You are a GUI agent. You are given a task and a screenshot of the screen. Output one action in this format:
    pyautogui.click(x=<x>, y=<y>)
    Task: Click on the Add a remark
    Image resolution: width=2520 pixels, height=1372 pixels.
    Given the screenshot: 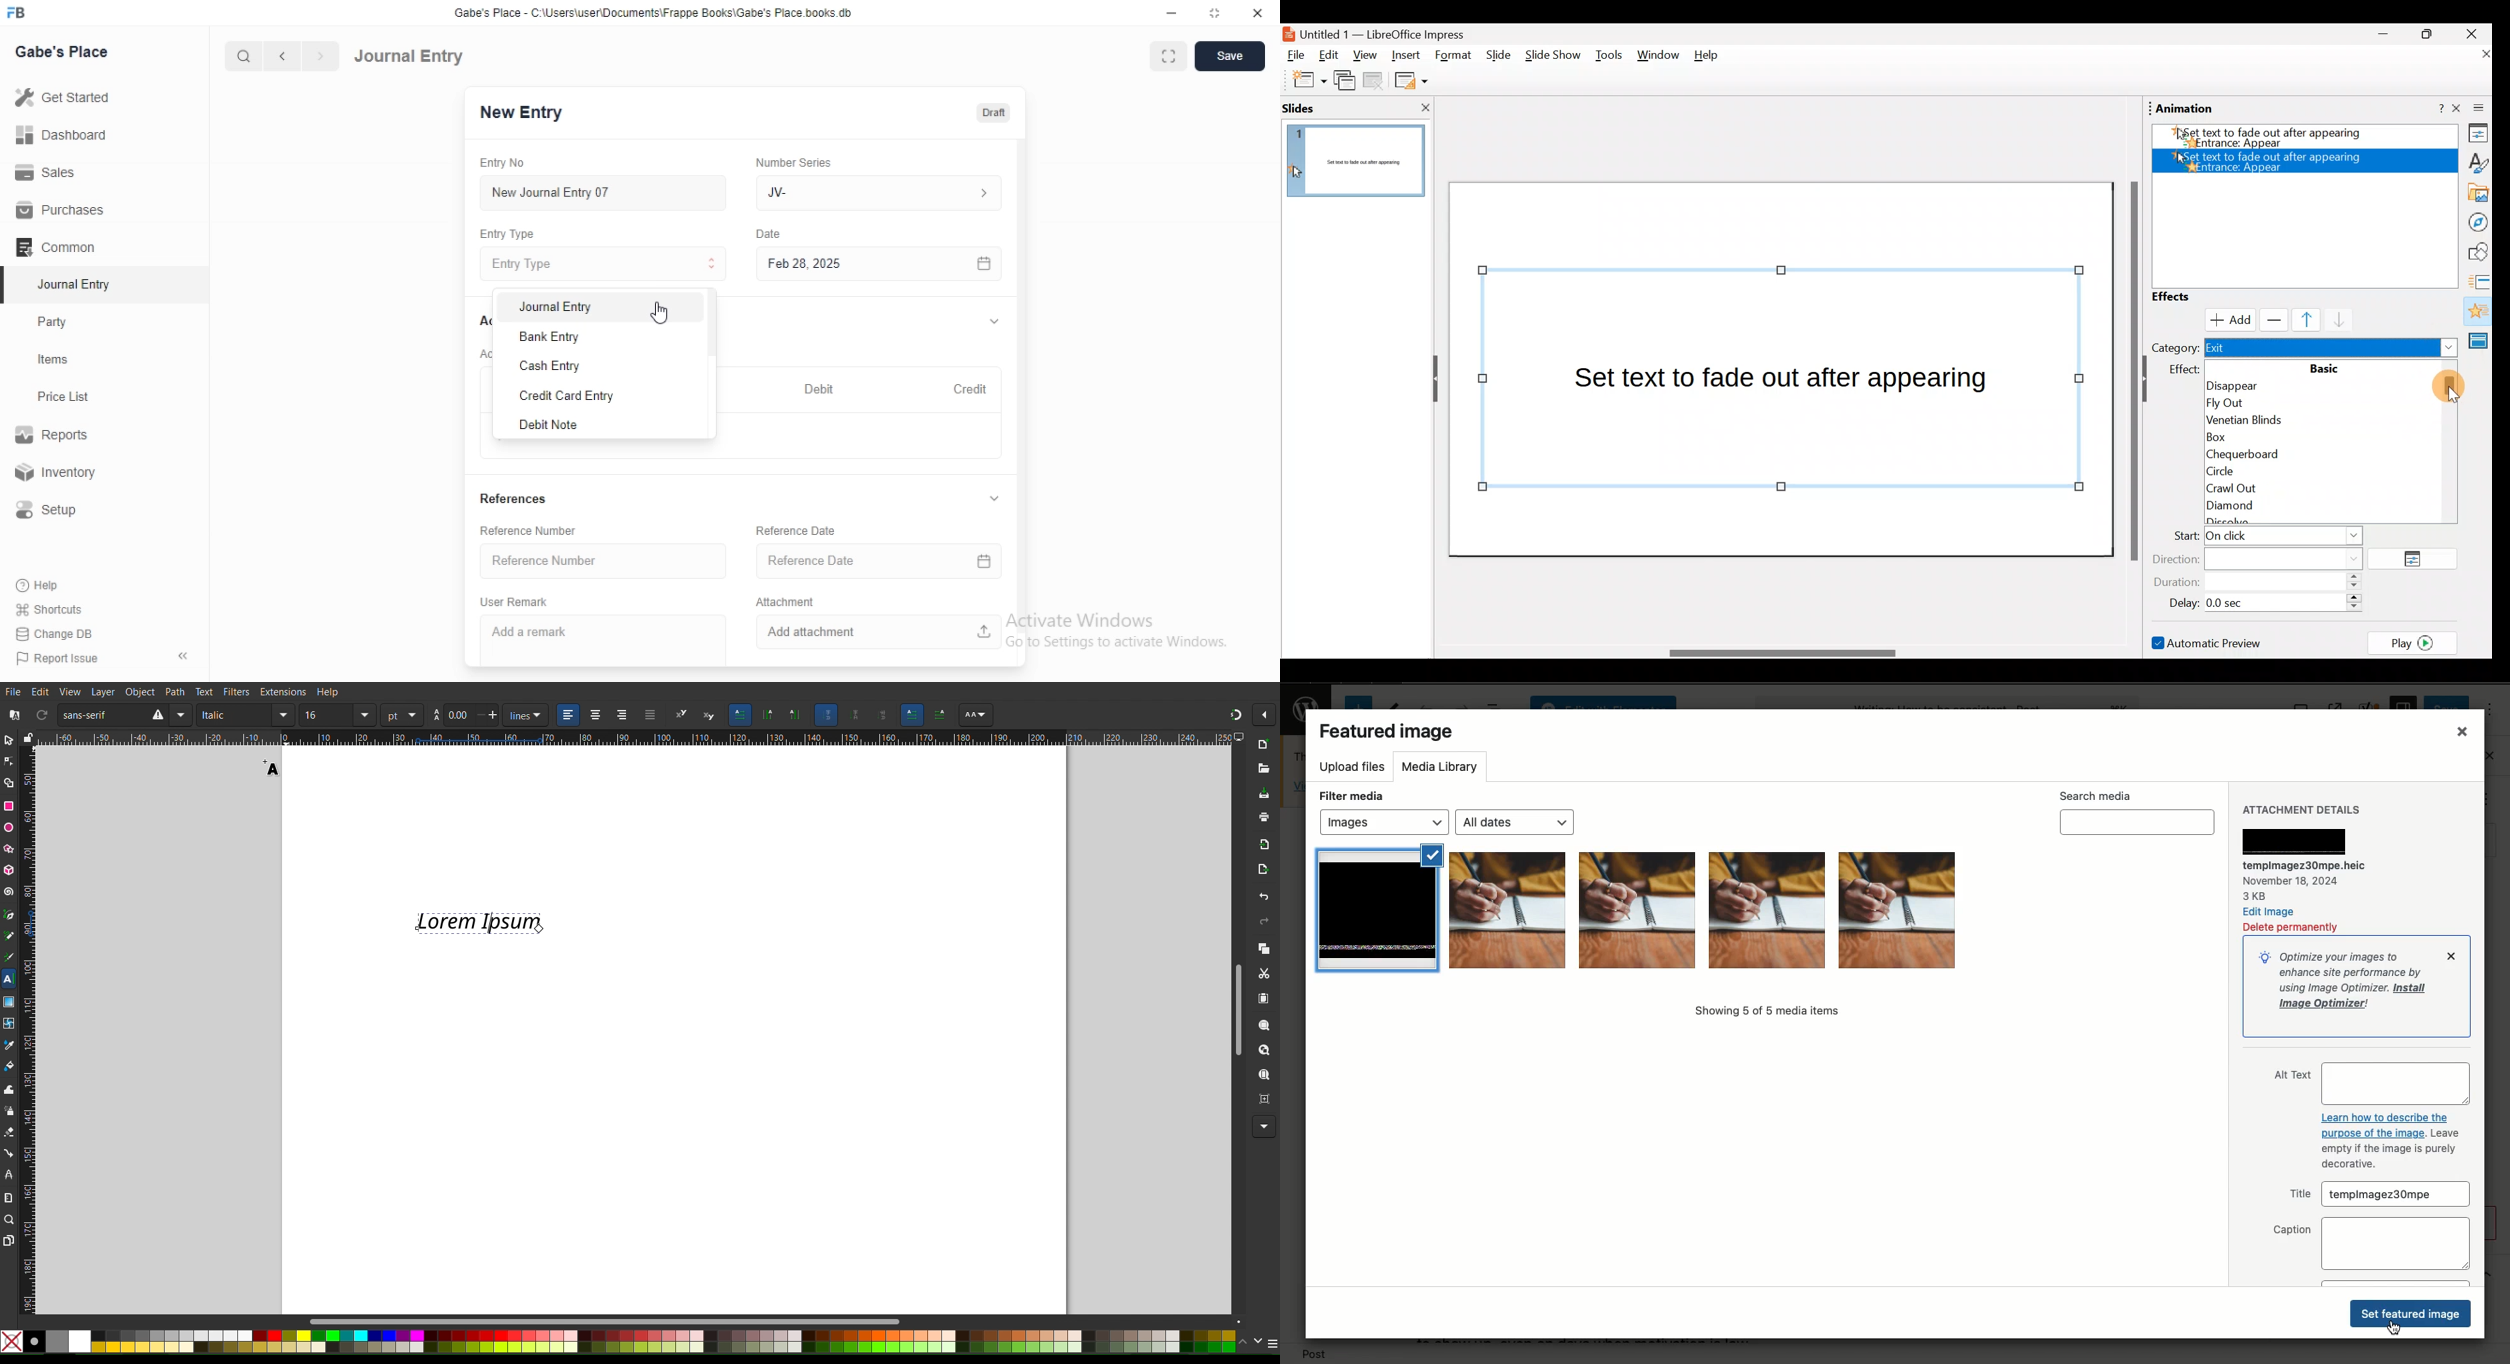 What is the action you would take?
    pyautogui.click(x=540, y=632)
    